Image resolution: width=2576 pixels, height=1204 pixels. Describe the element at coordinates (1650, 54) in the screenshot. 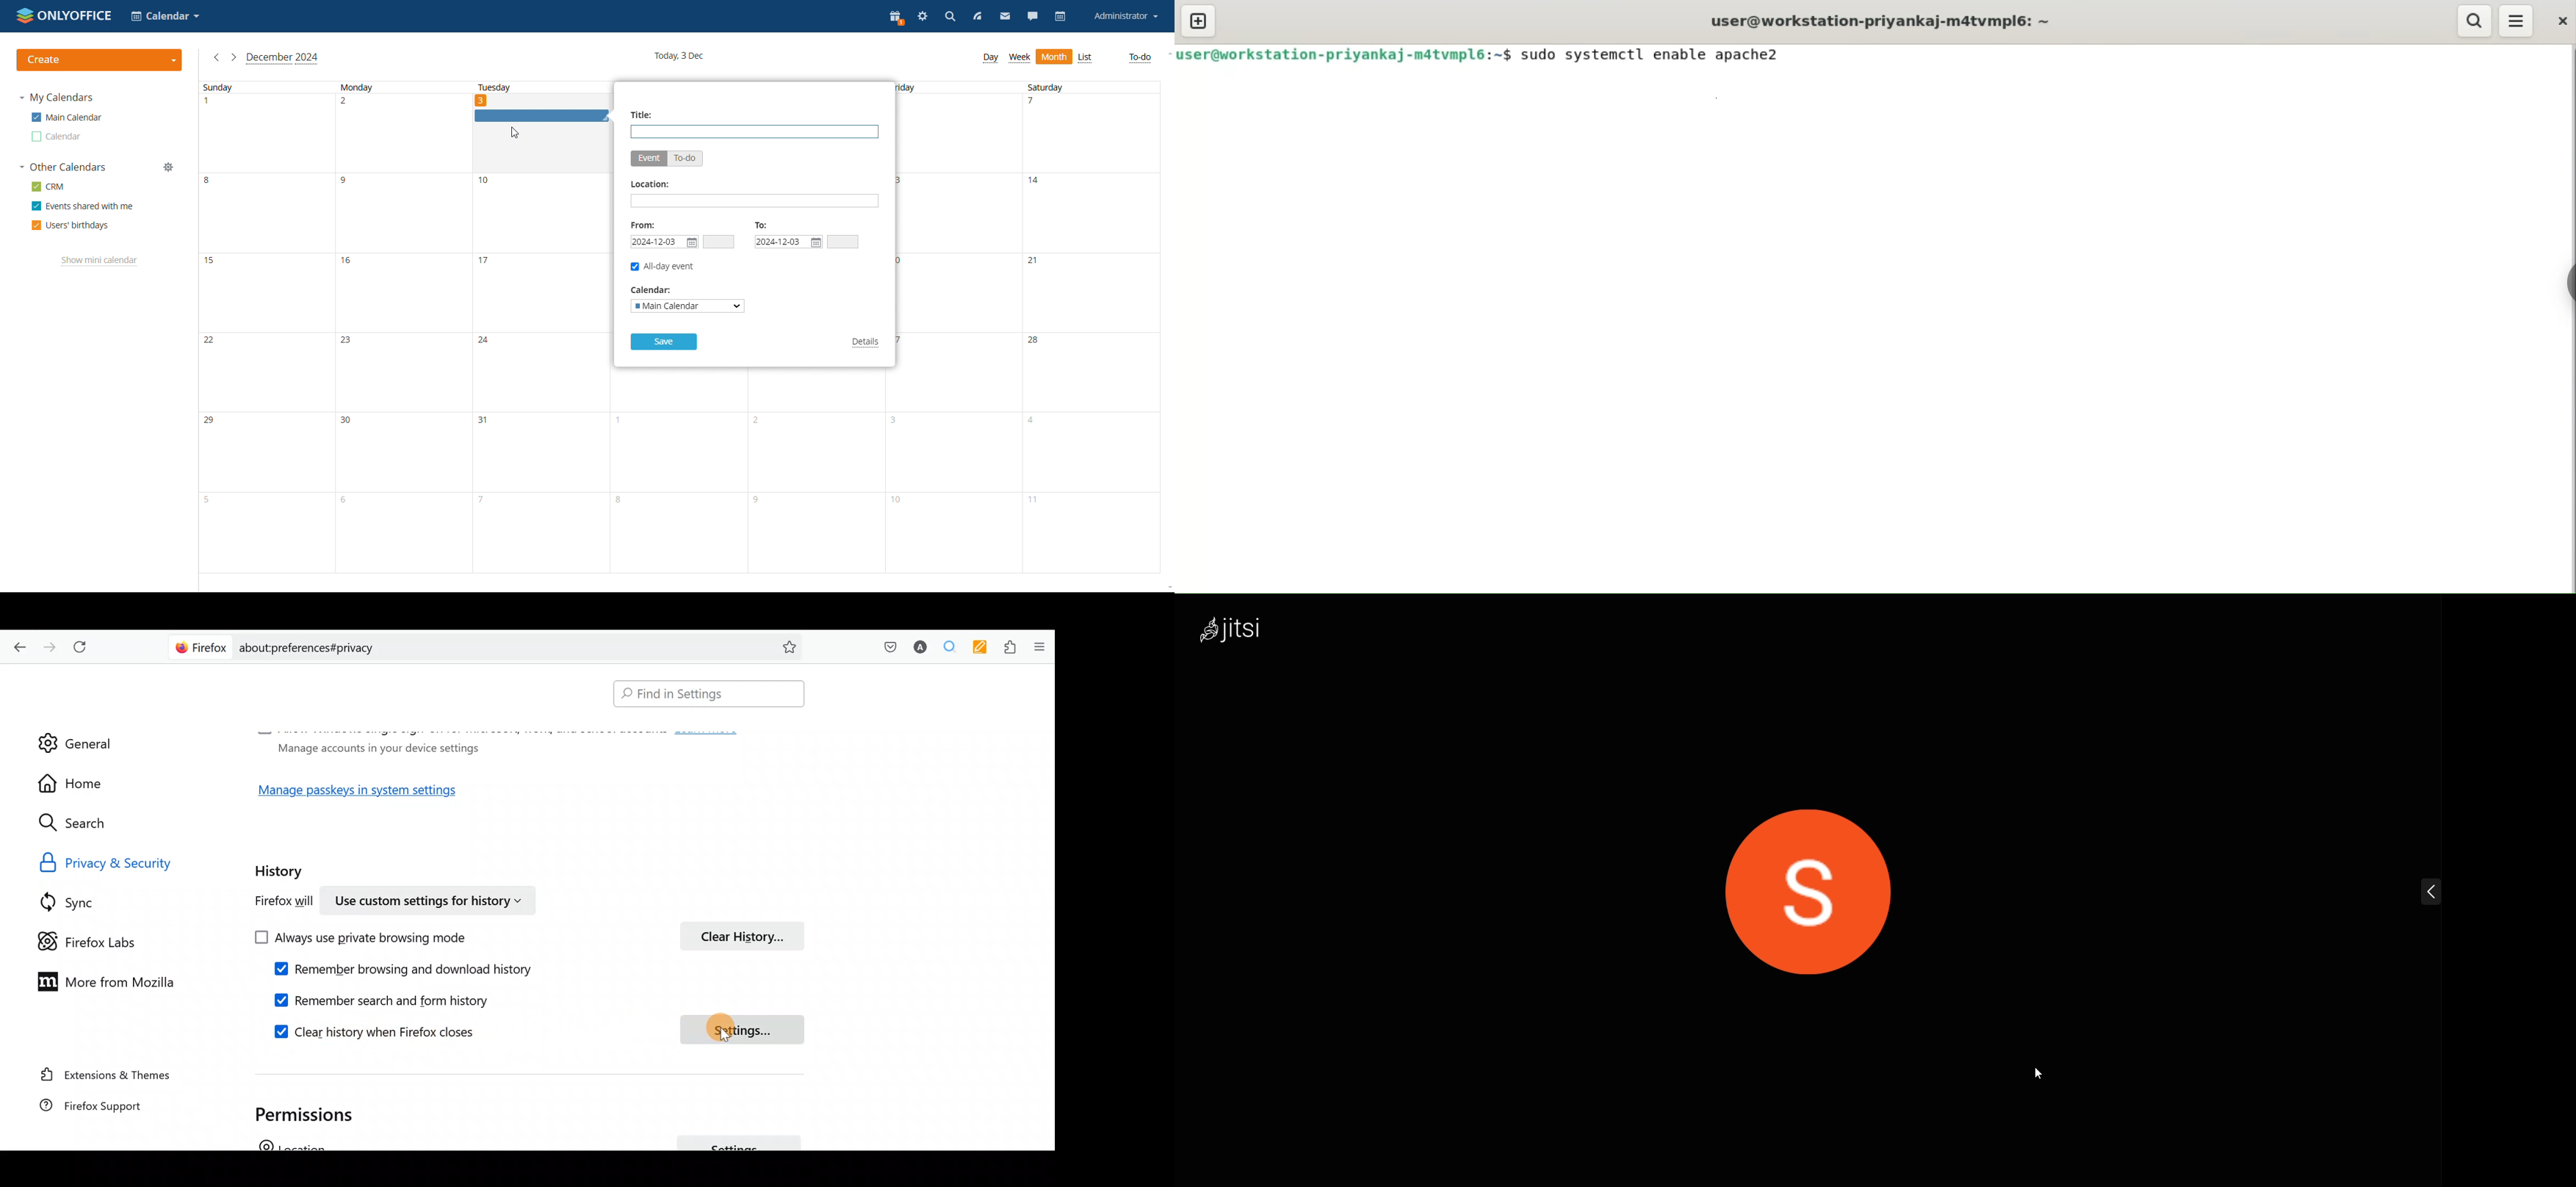

I see `sudo systemctl enable apache2` at that location.